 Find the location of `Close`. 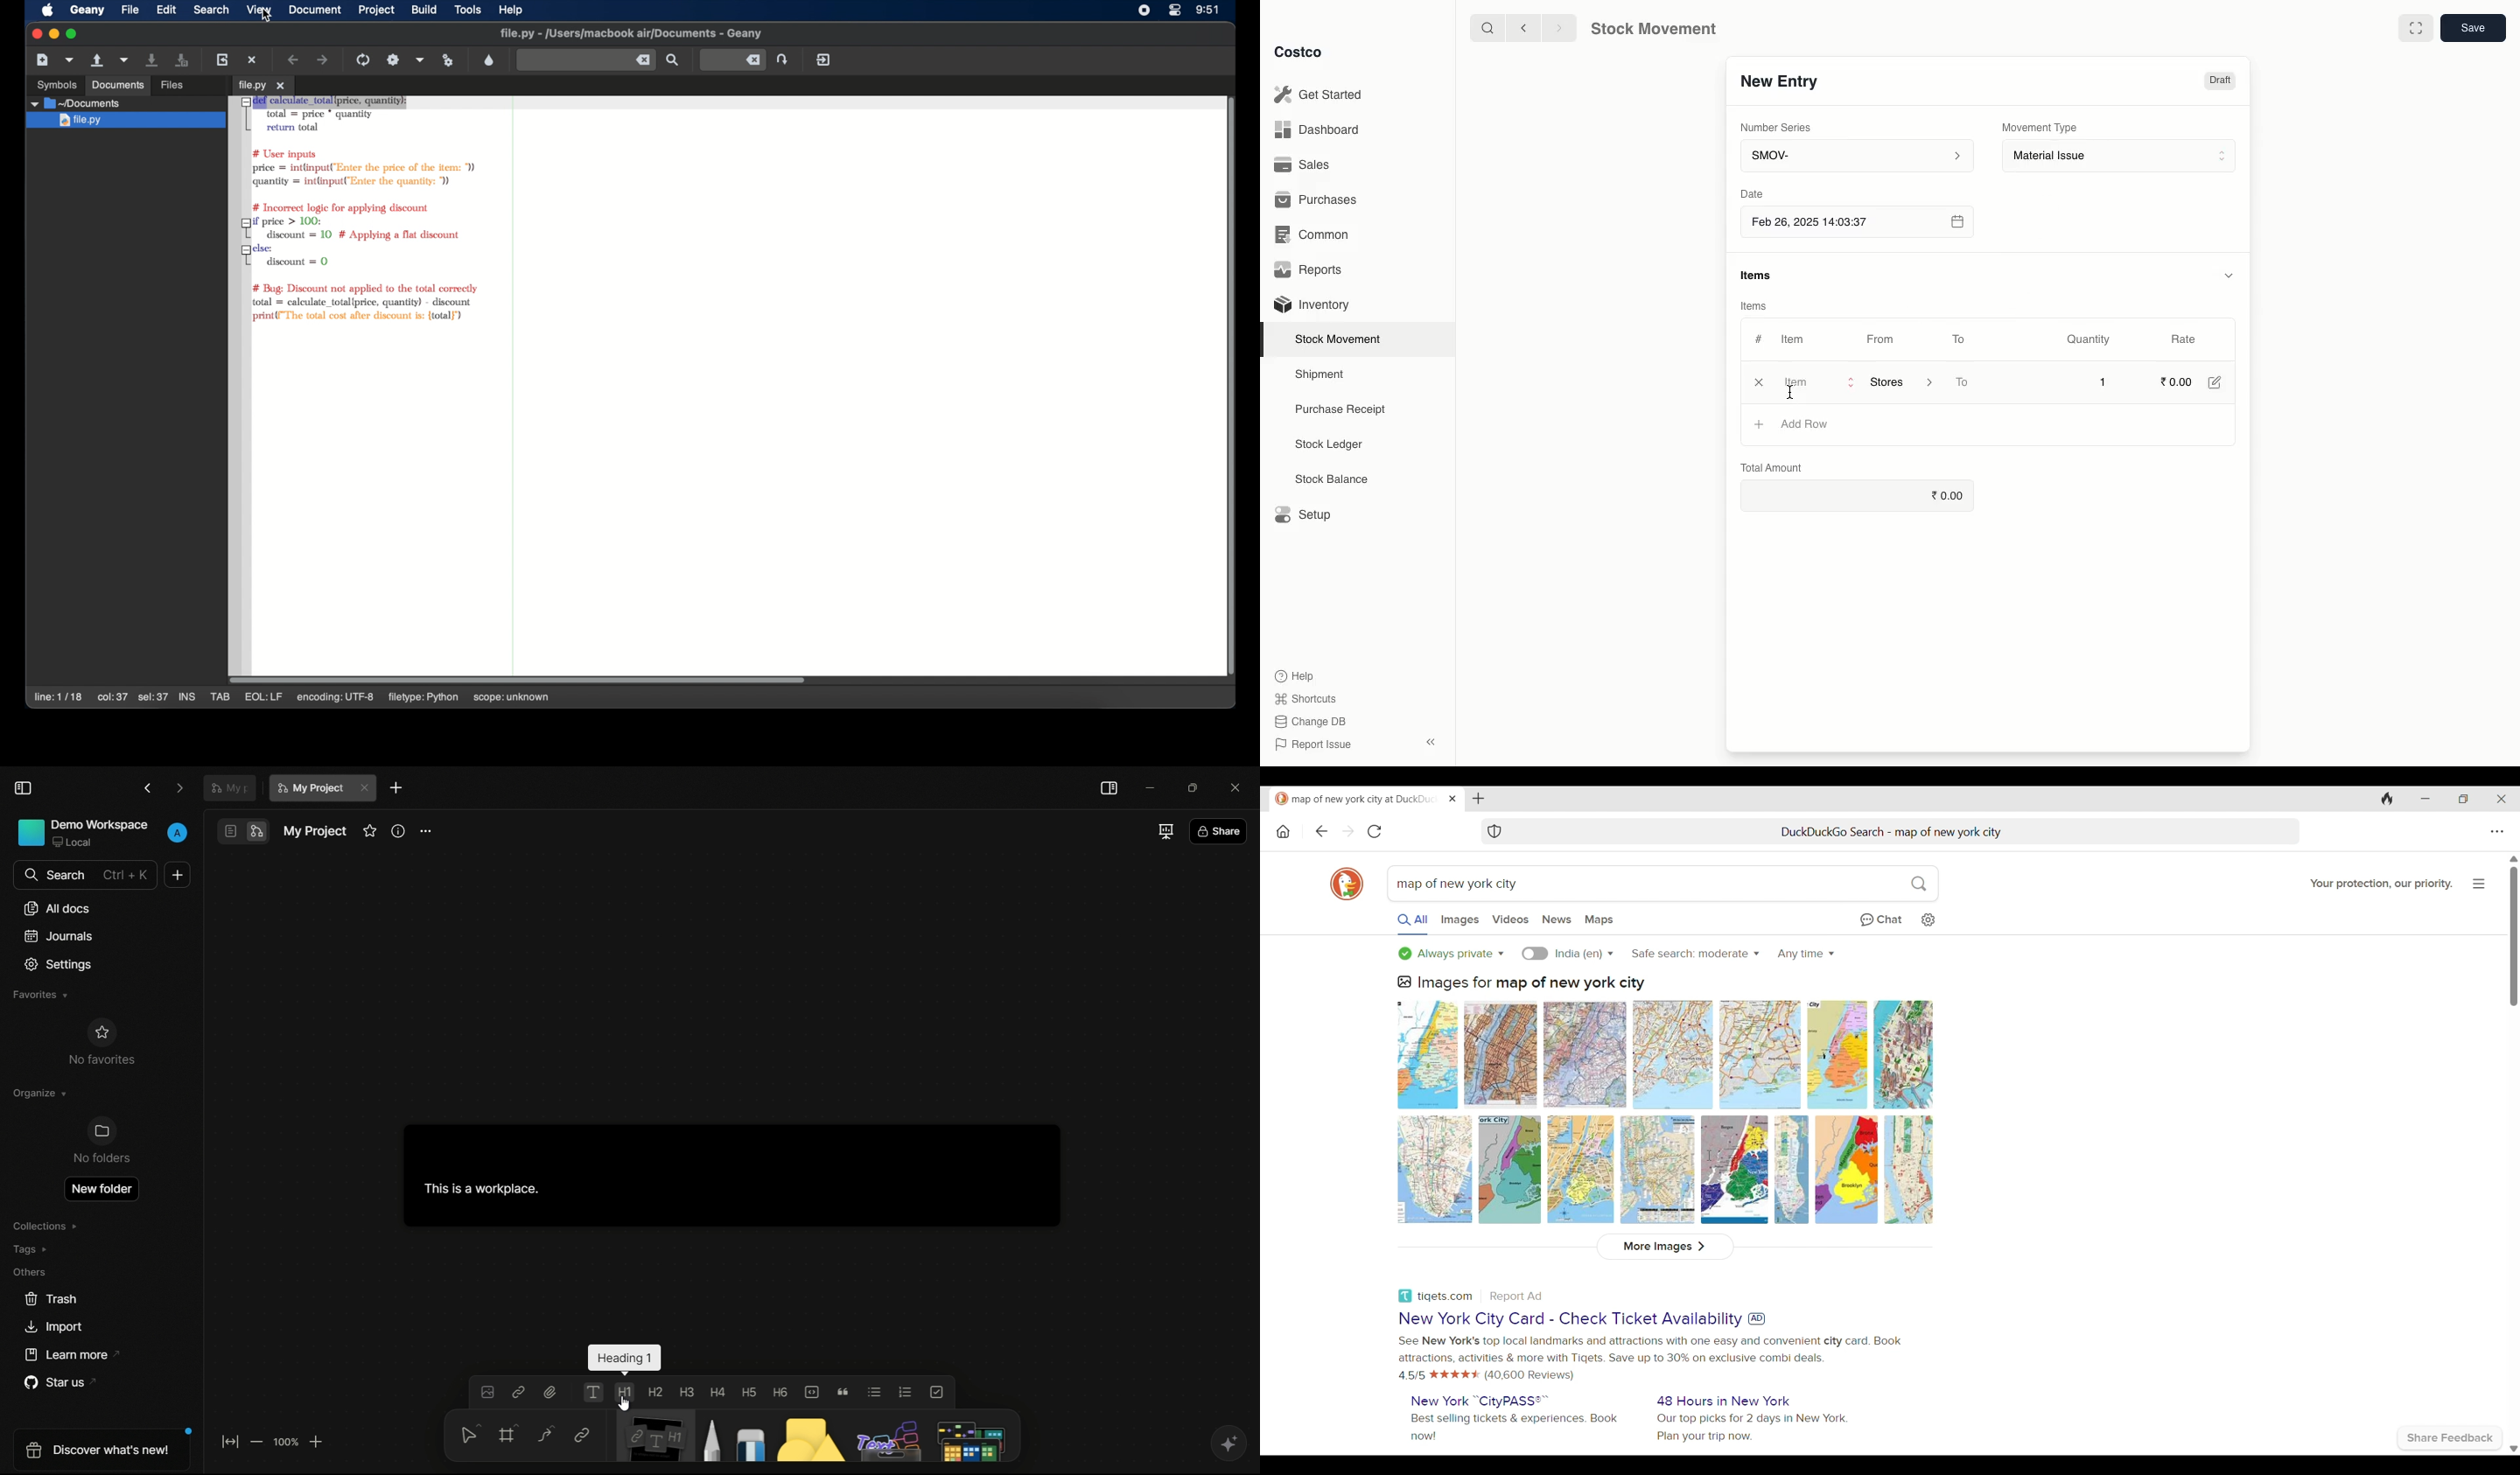

Close is located at coordinates (1757, 383).